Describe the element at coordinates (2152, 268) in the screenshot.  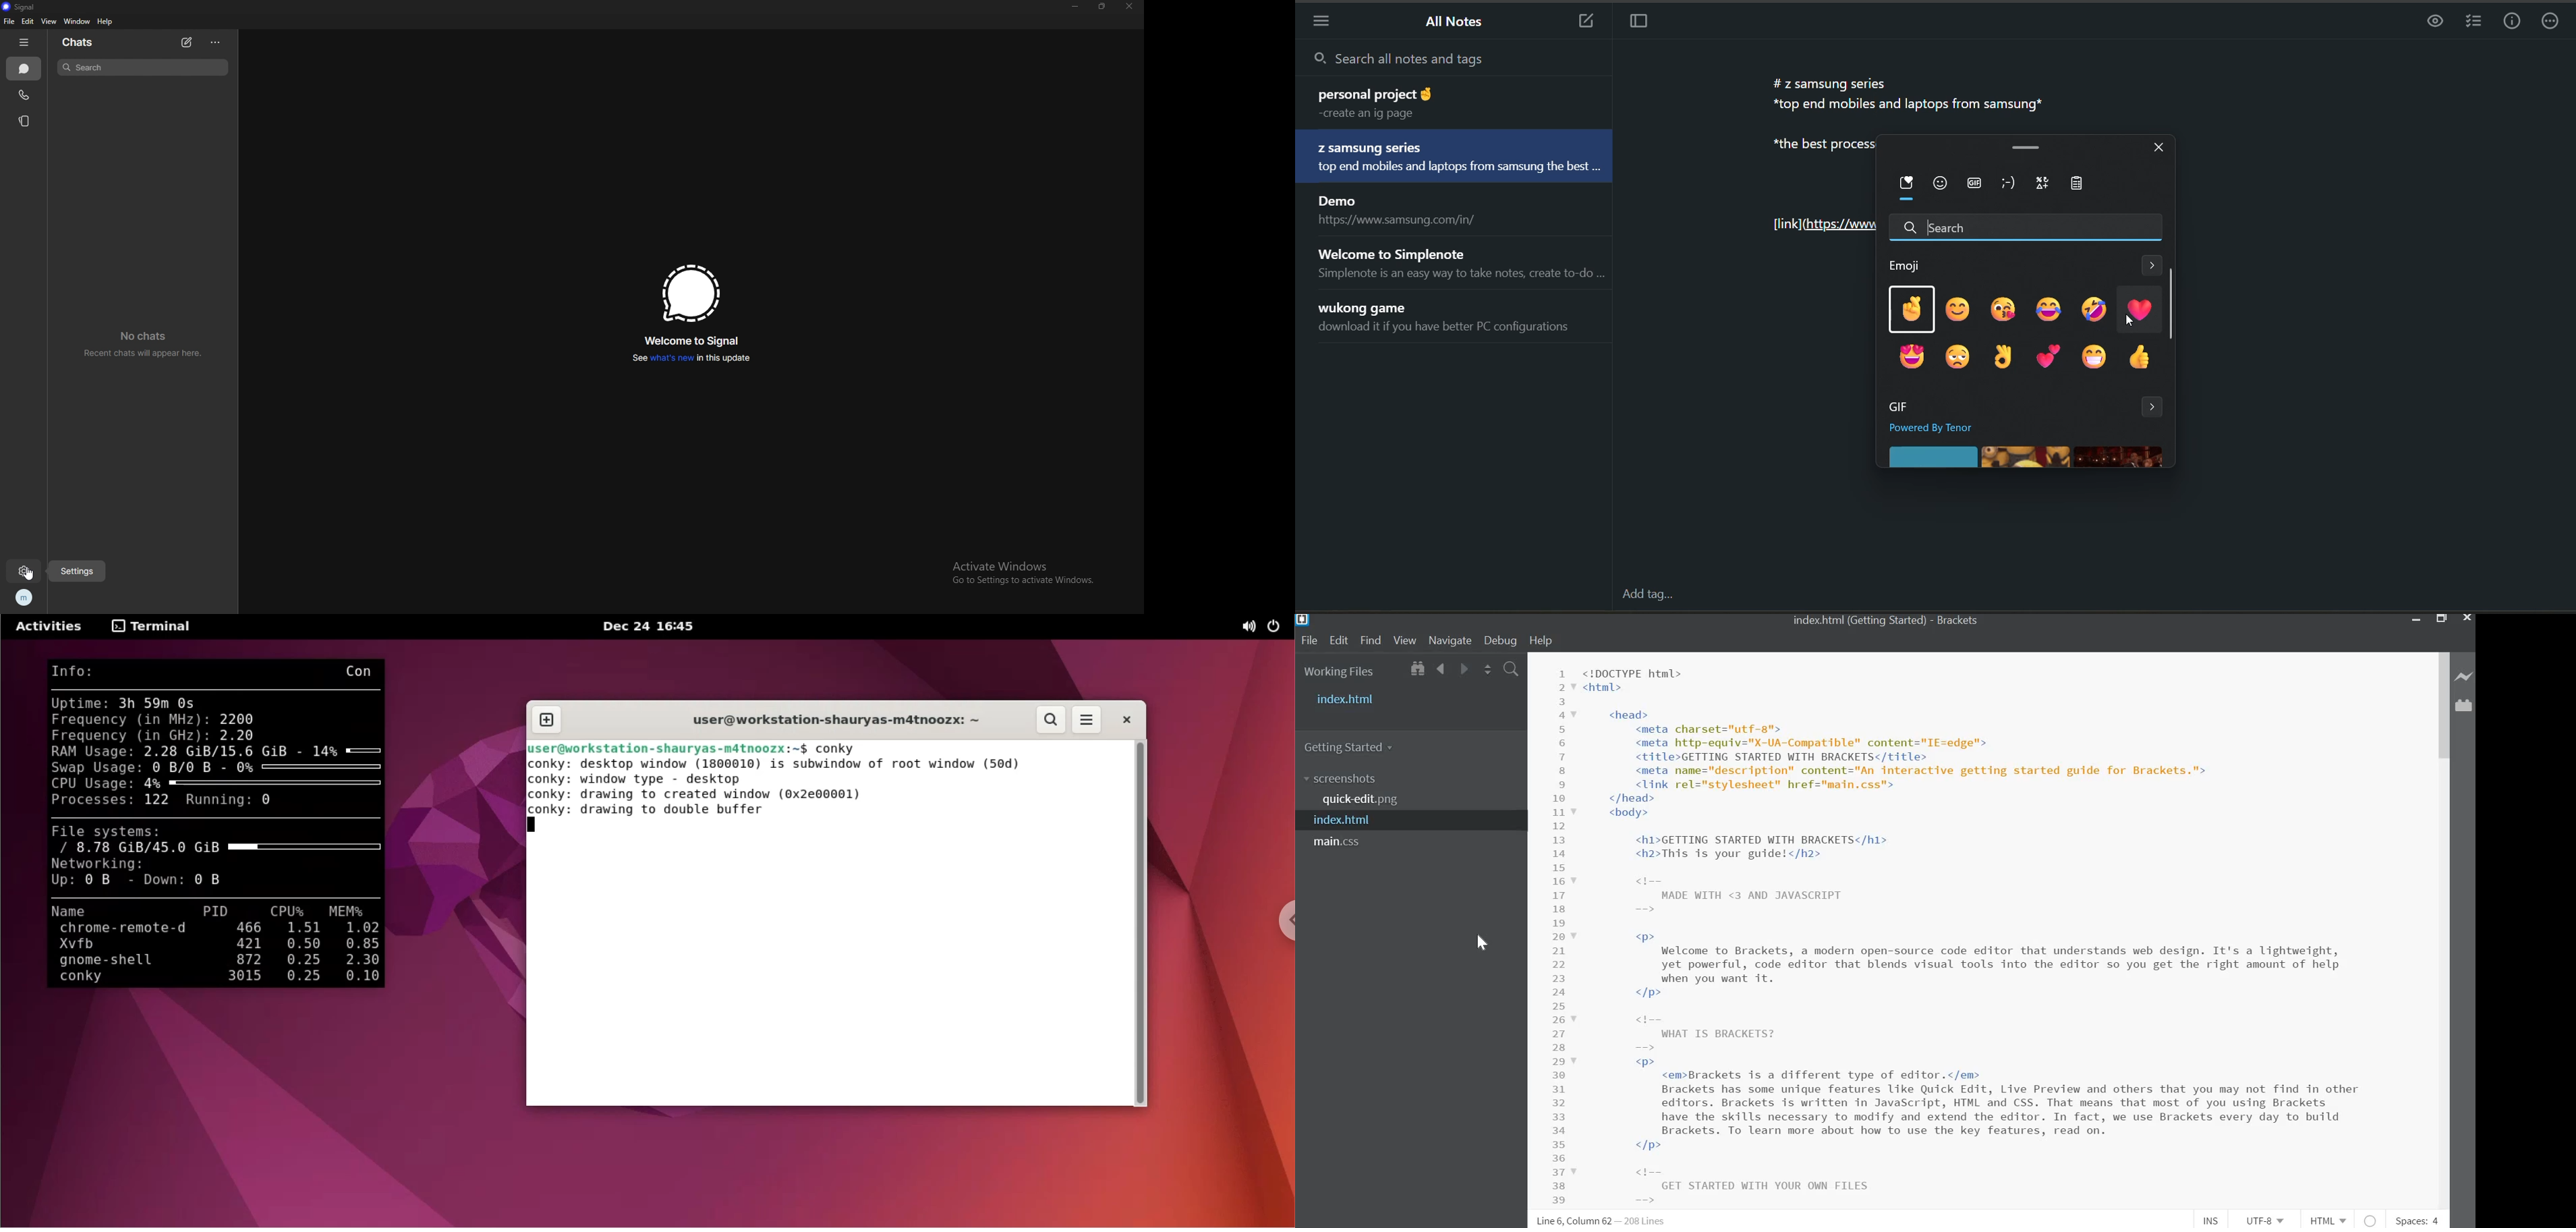
I see `see more` at that location.